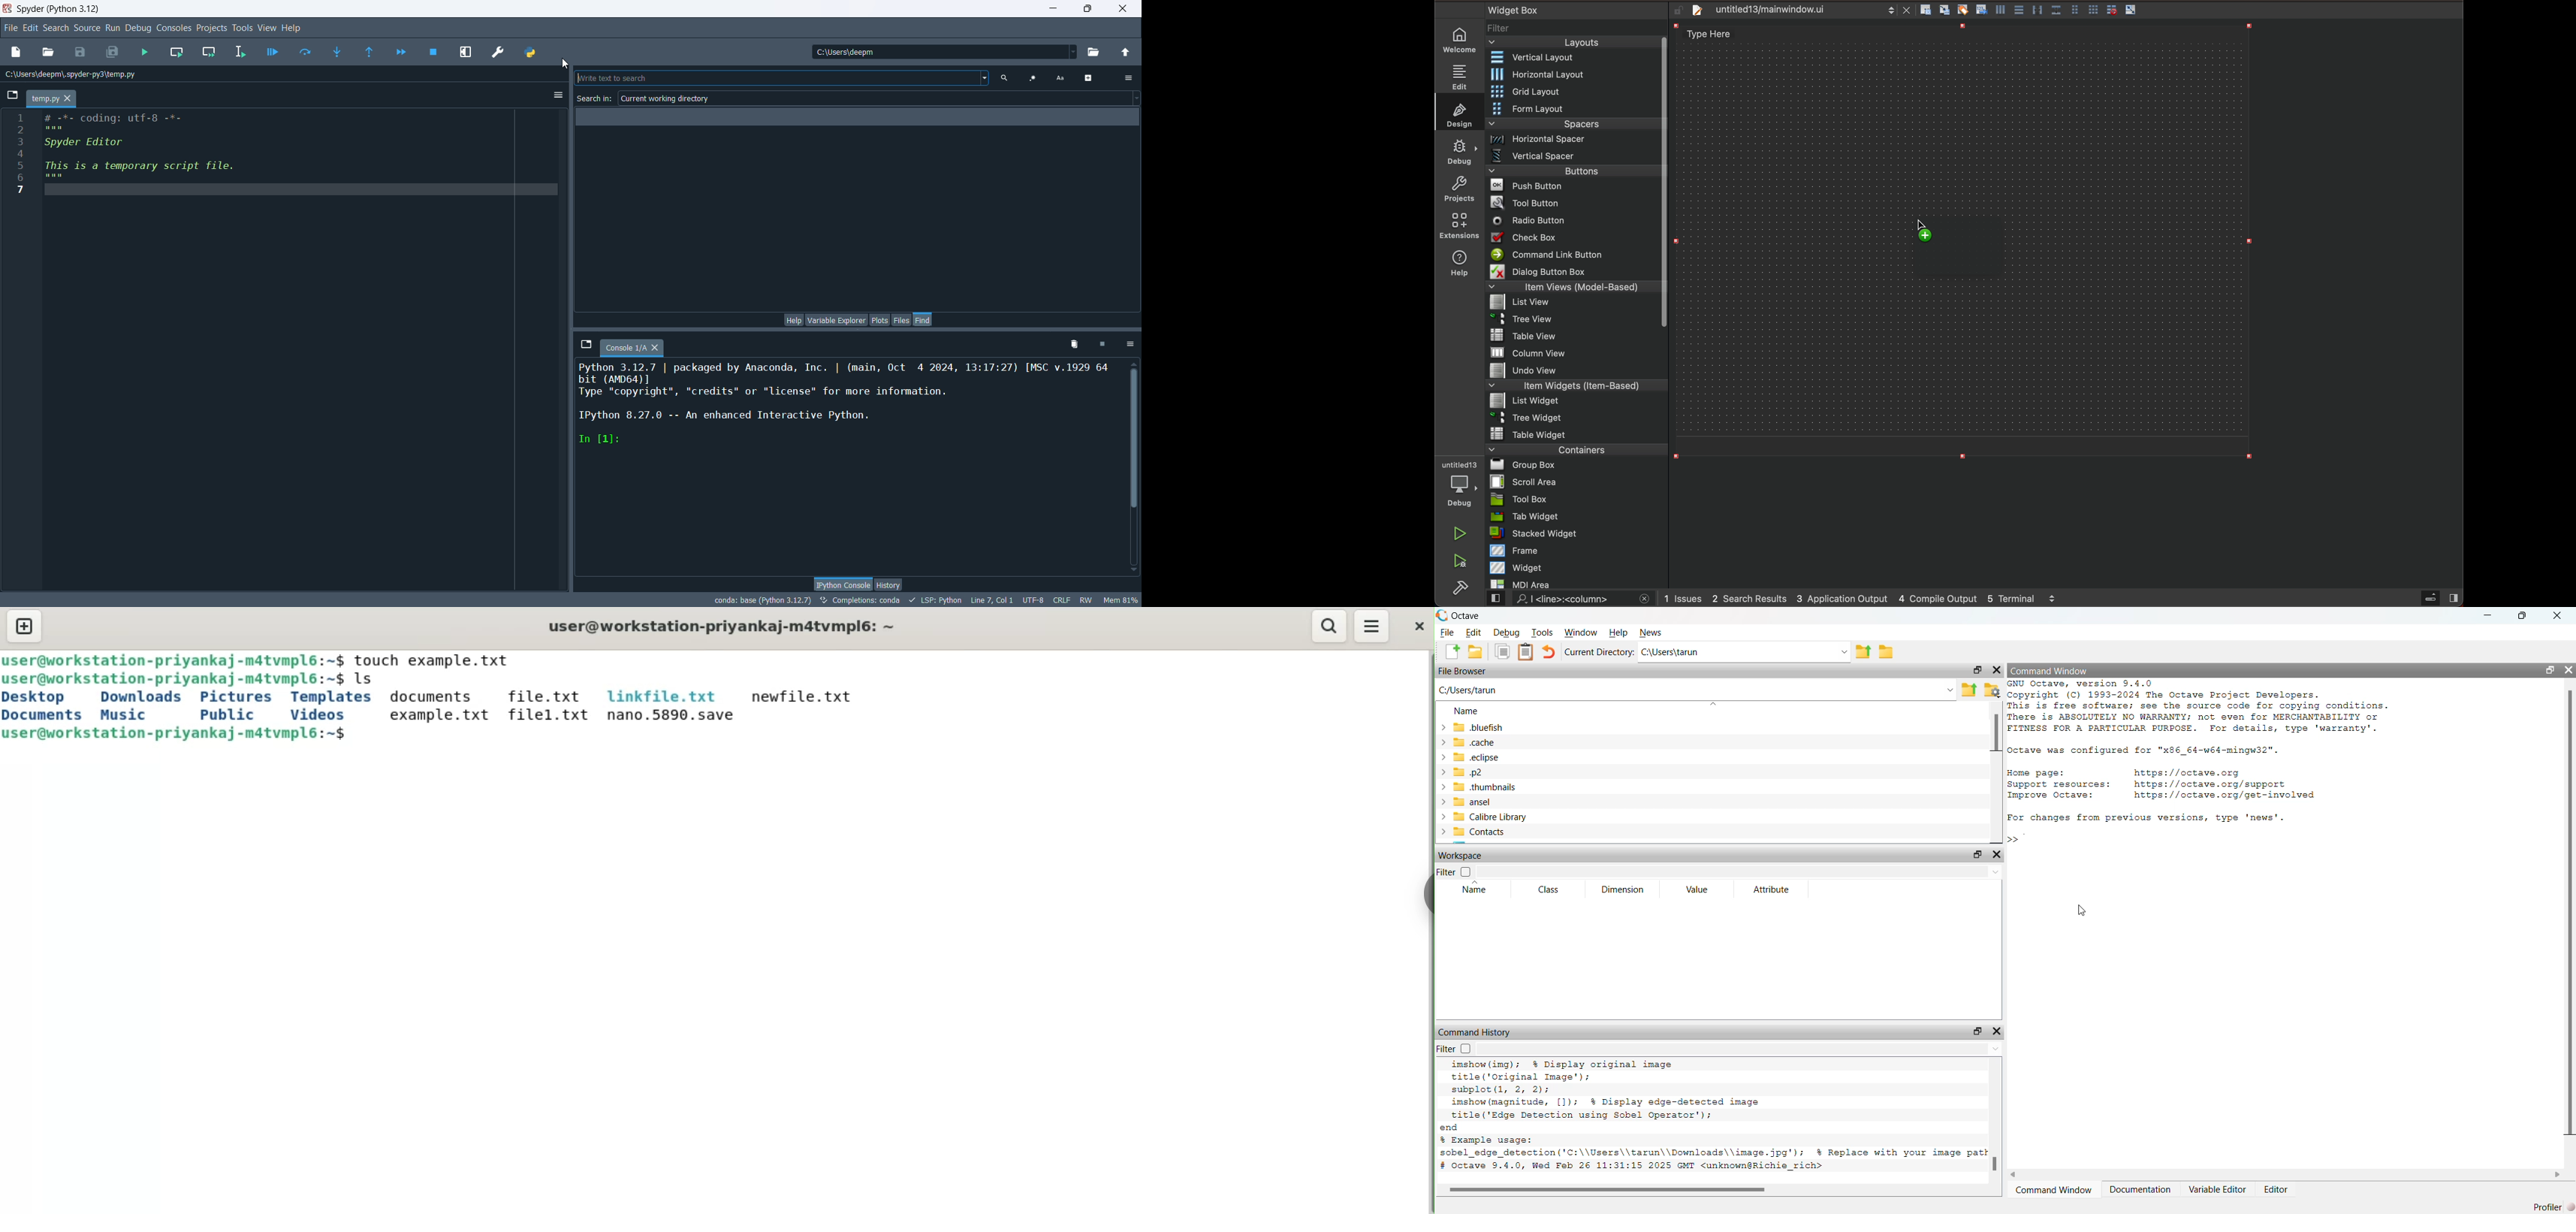 The height and width of the screenshot is (1232, 2576). I want to click on view, so click(266, 29).